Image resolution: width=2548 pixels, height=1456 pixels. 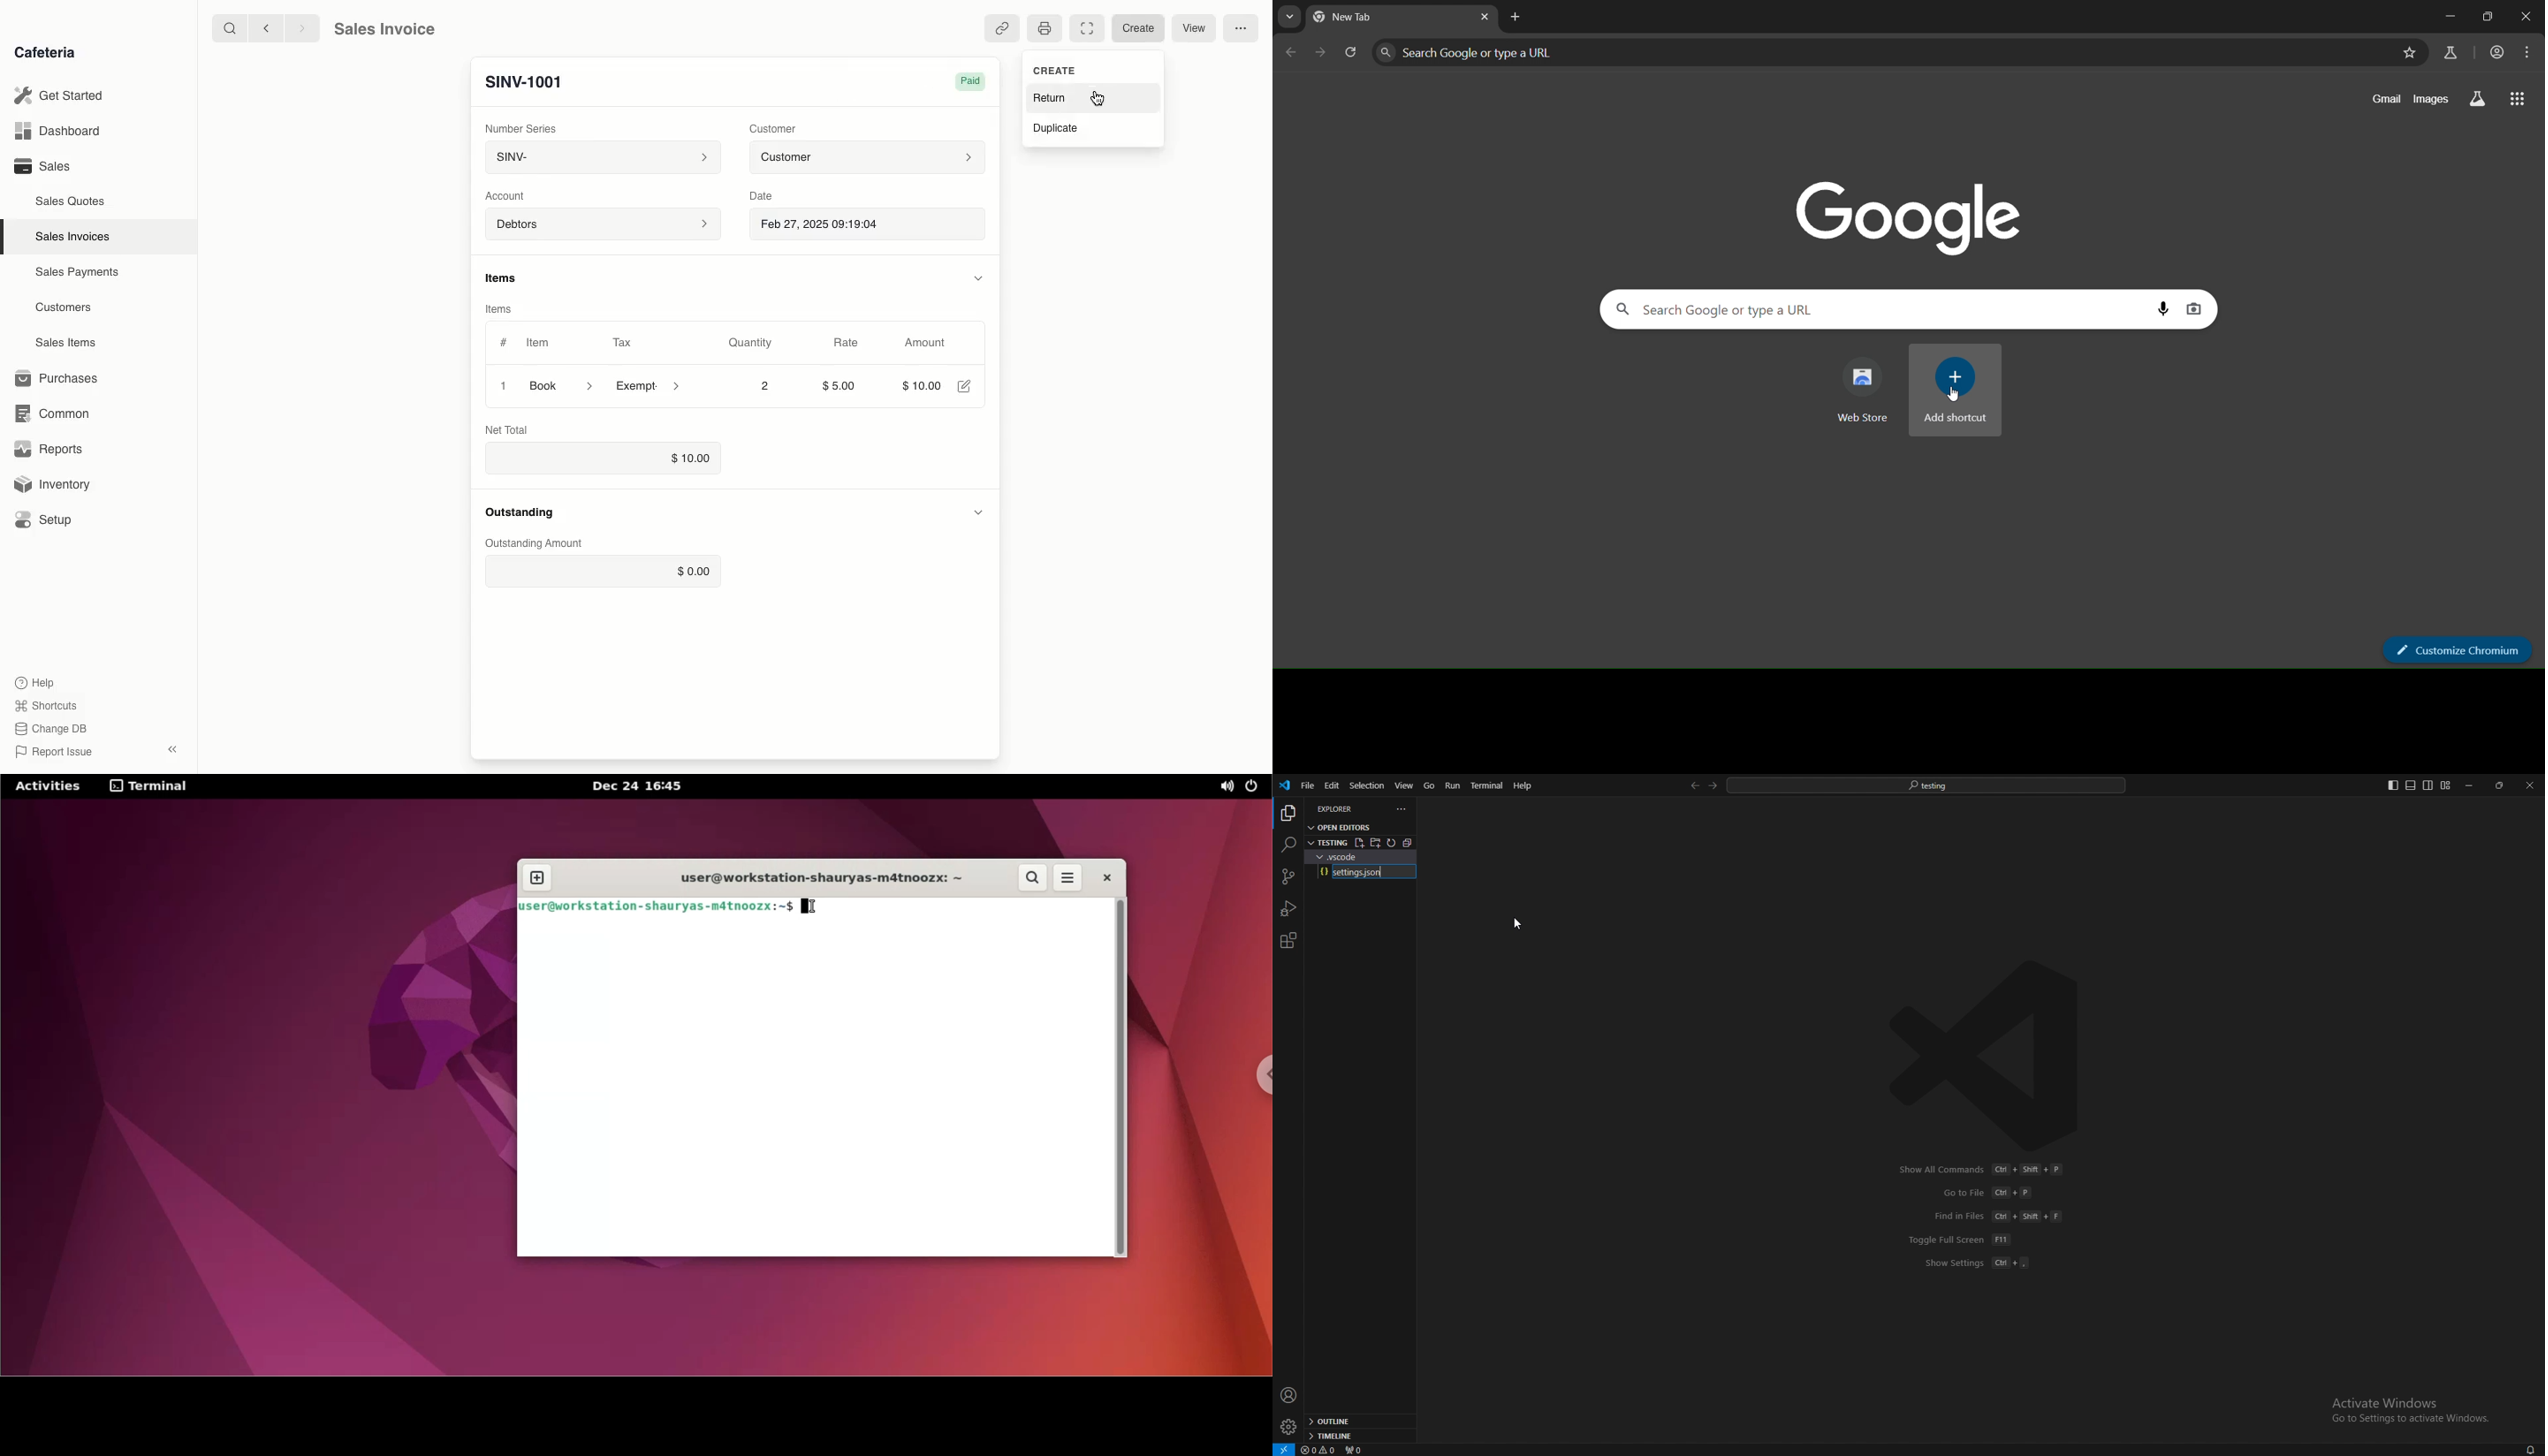 What do you see at coordinates (49, 447) in the screenshot?
I see `Reports` at bounding box center [49, 447].